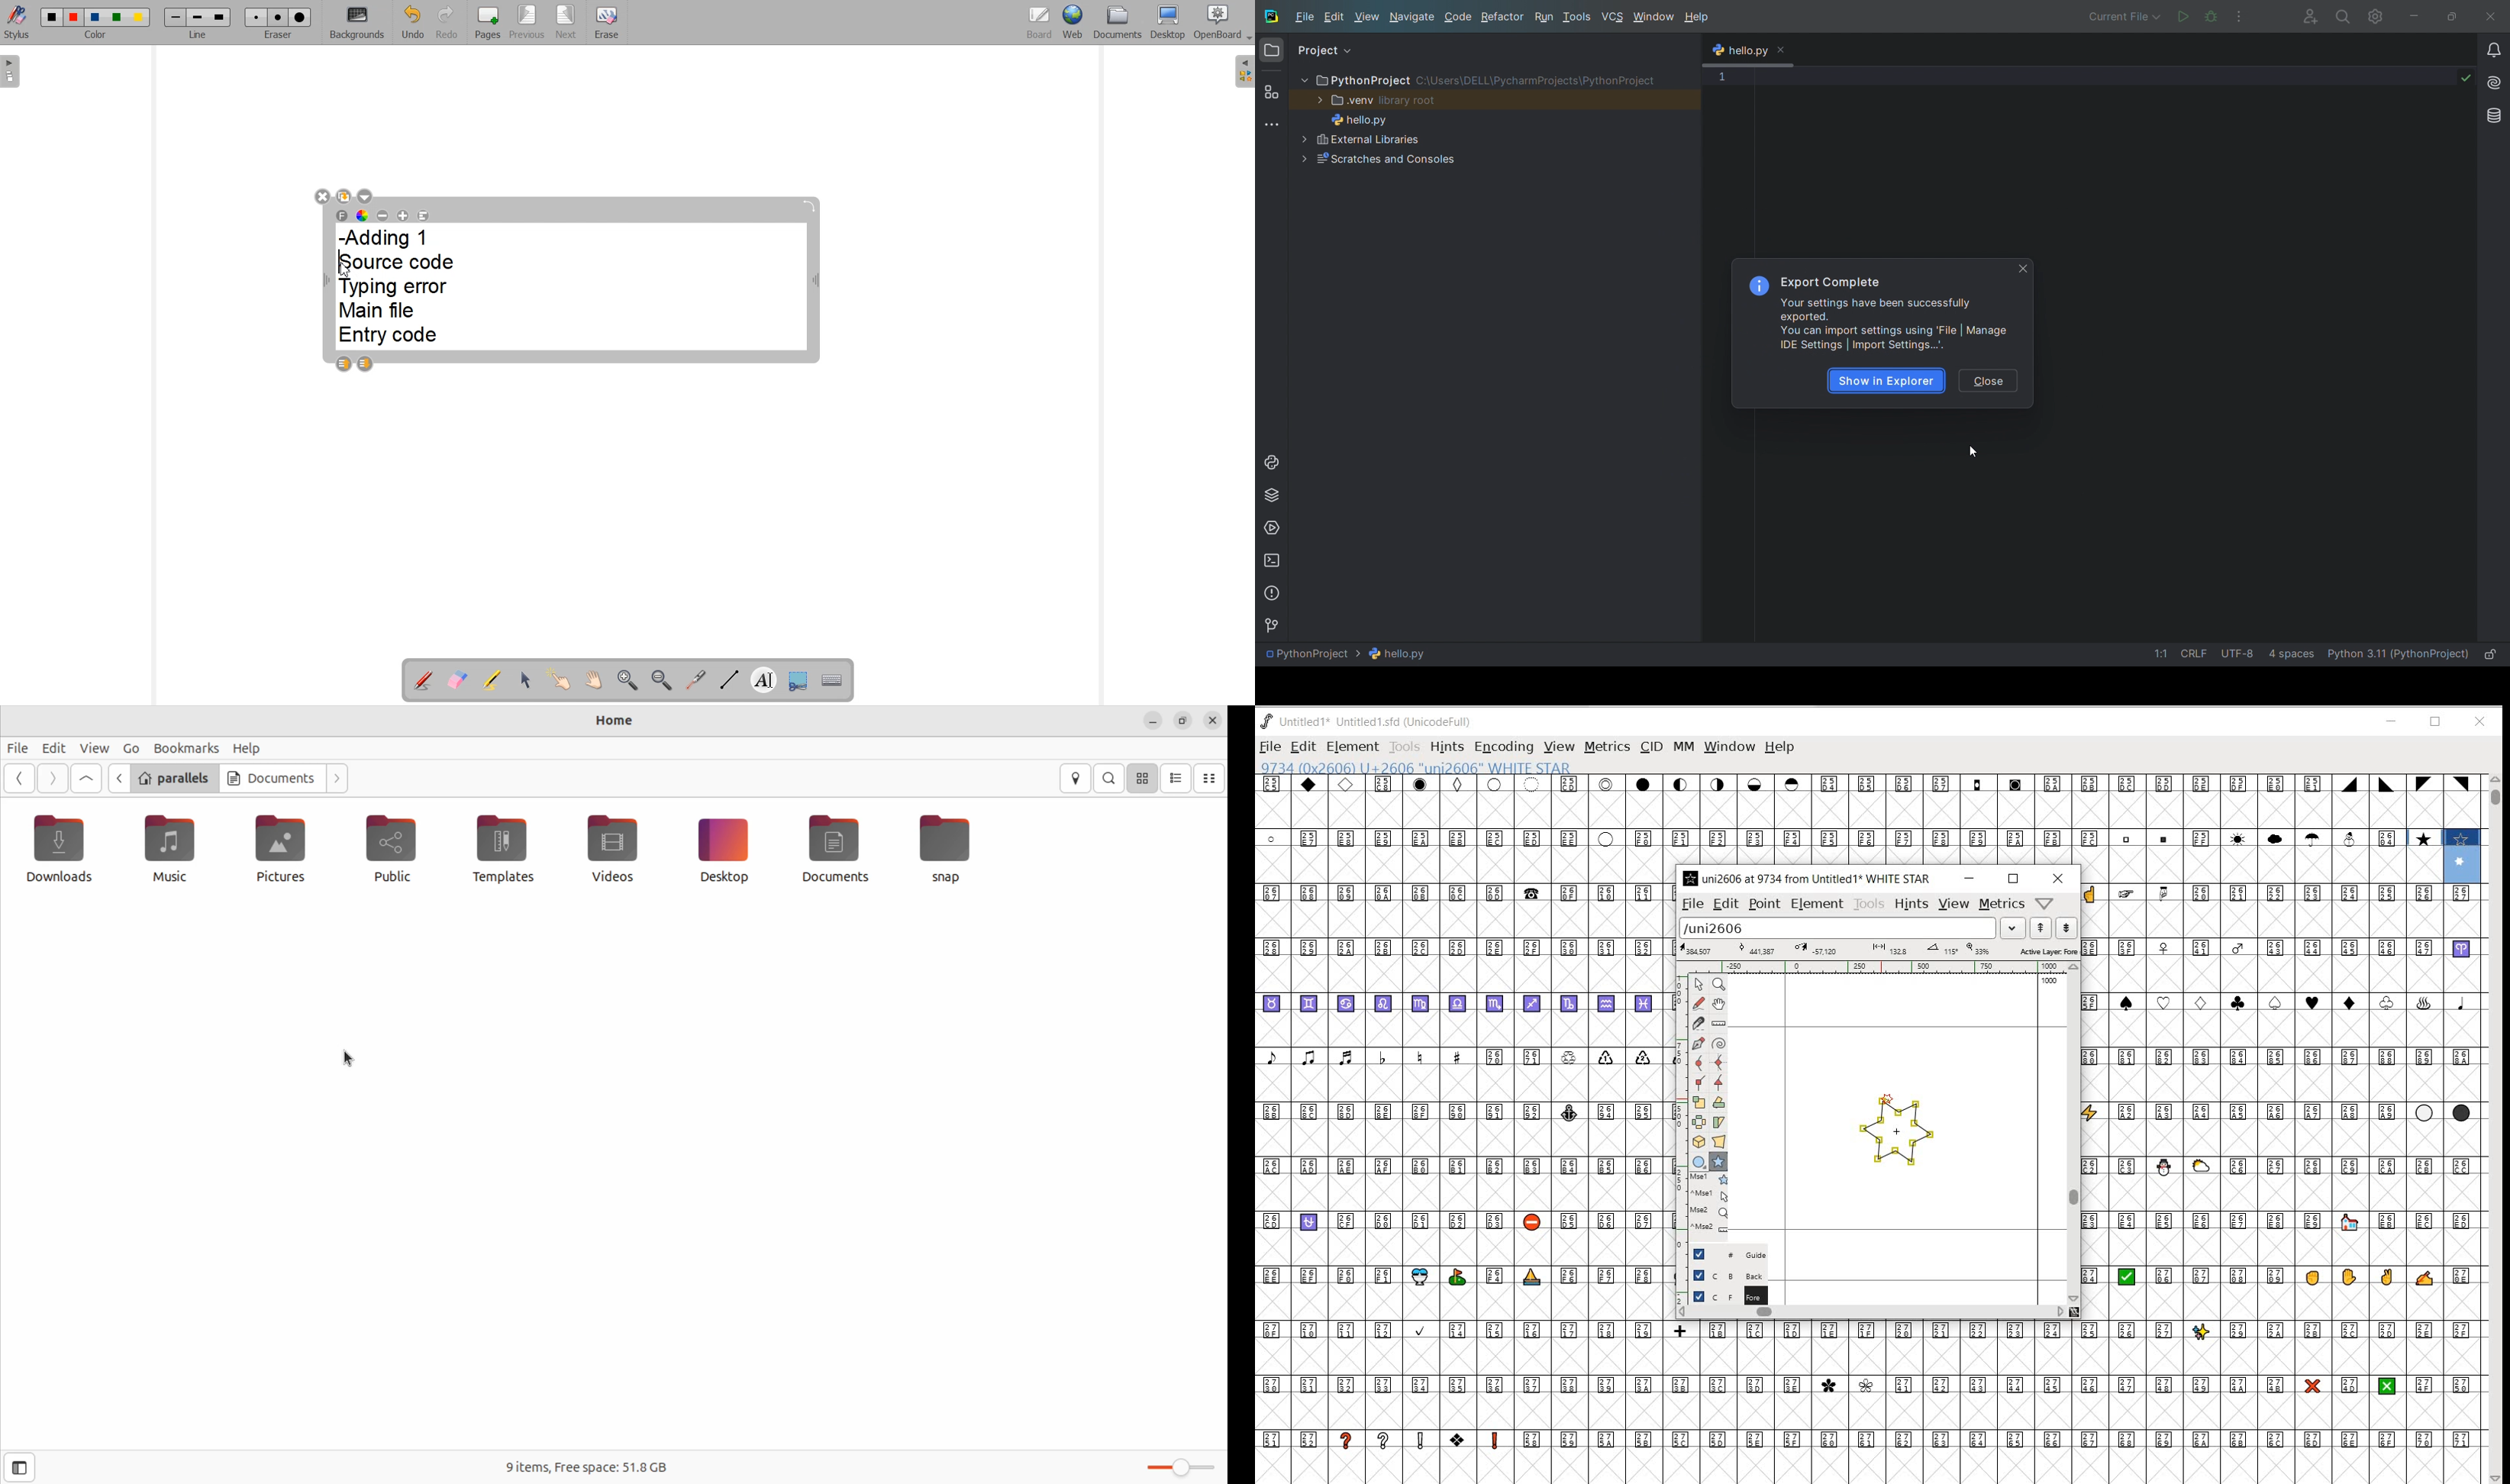 This screenshot has height=1484, width=2520. Describe the element at coordinates (1719, 1142) in the screenshot. I see `PERFORM A PERSPECTIVE TRANSFORMATION ON THE SELECTION` at that location.